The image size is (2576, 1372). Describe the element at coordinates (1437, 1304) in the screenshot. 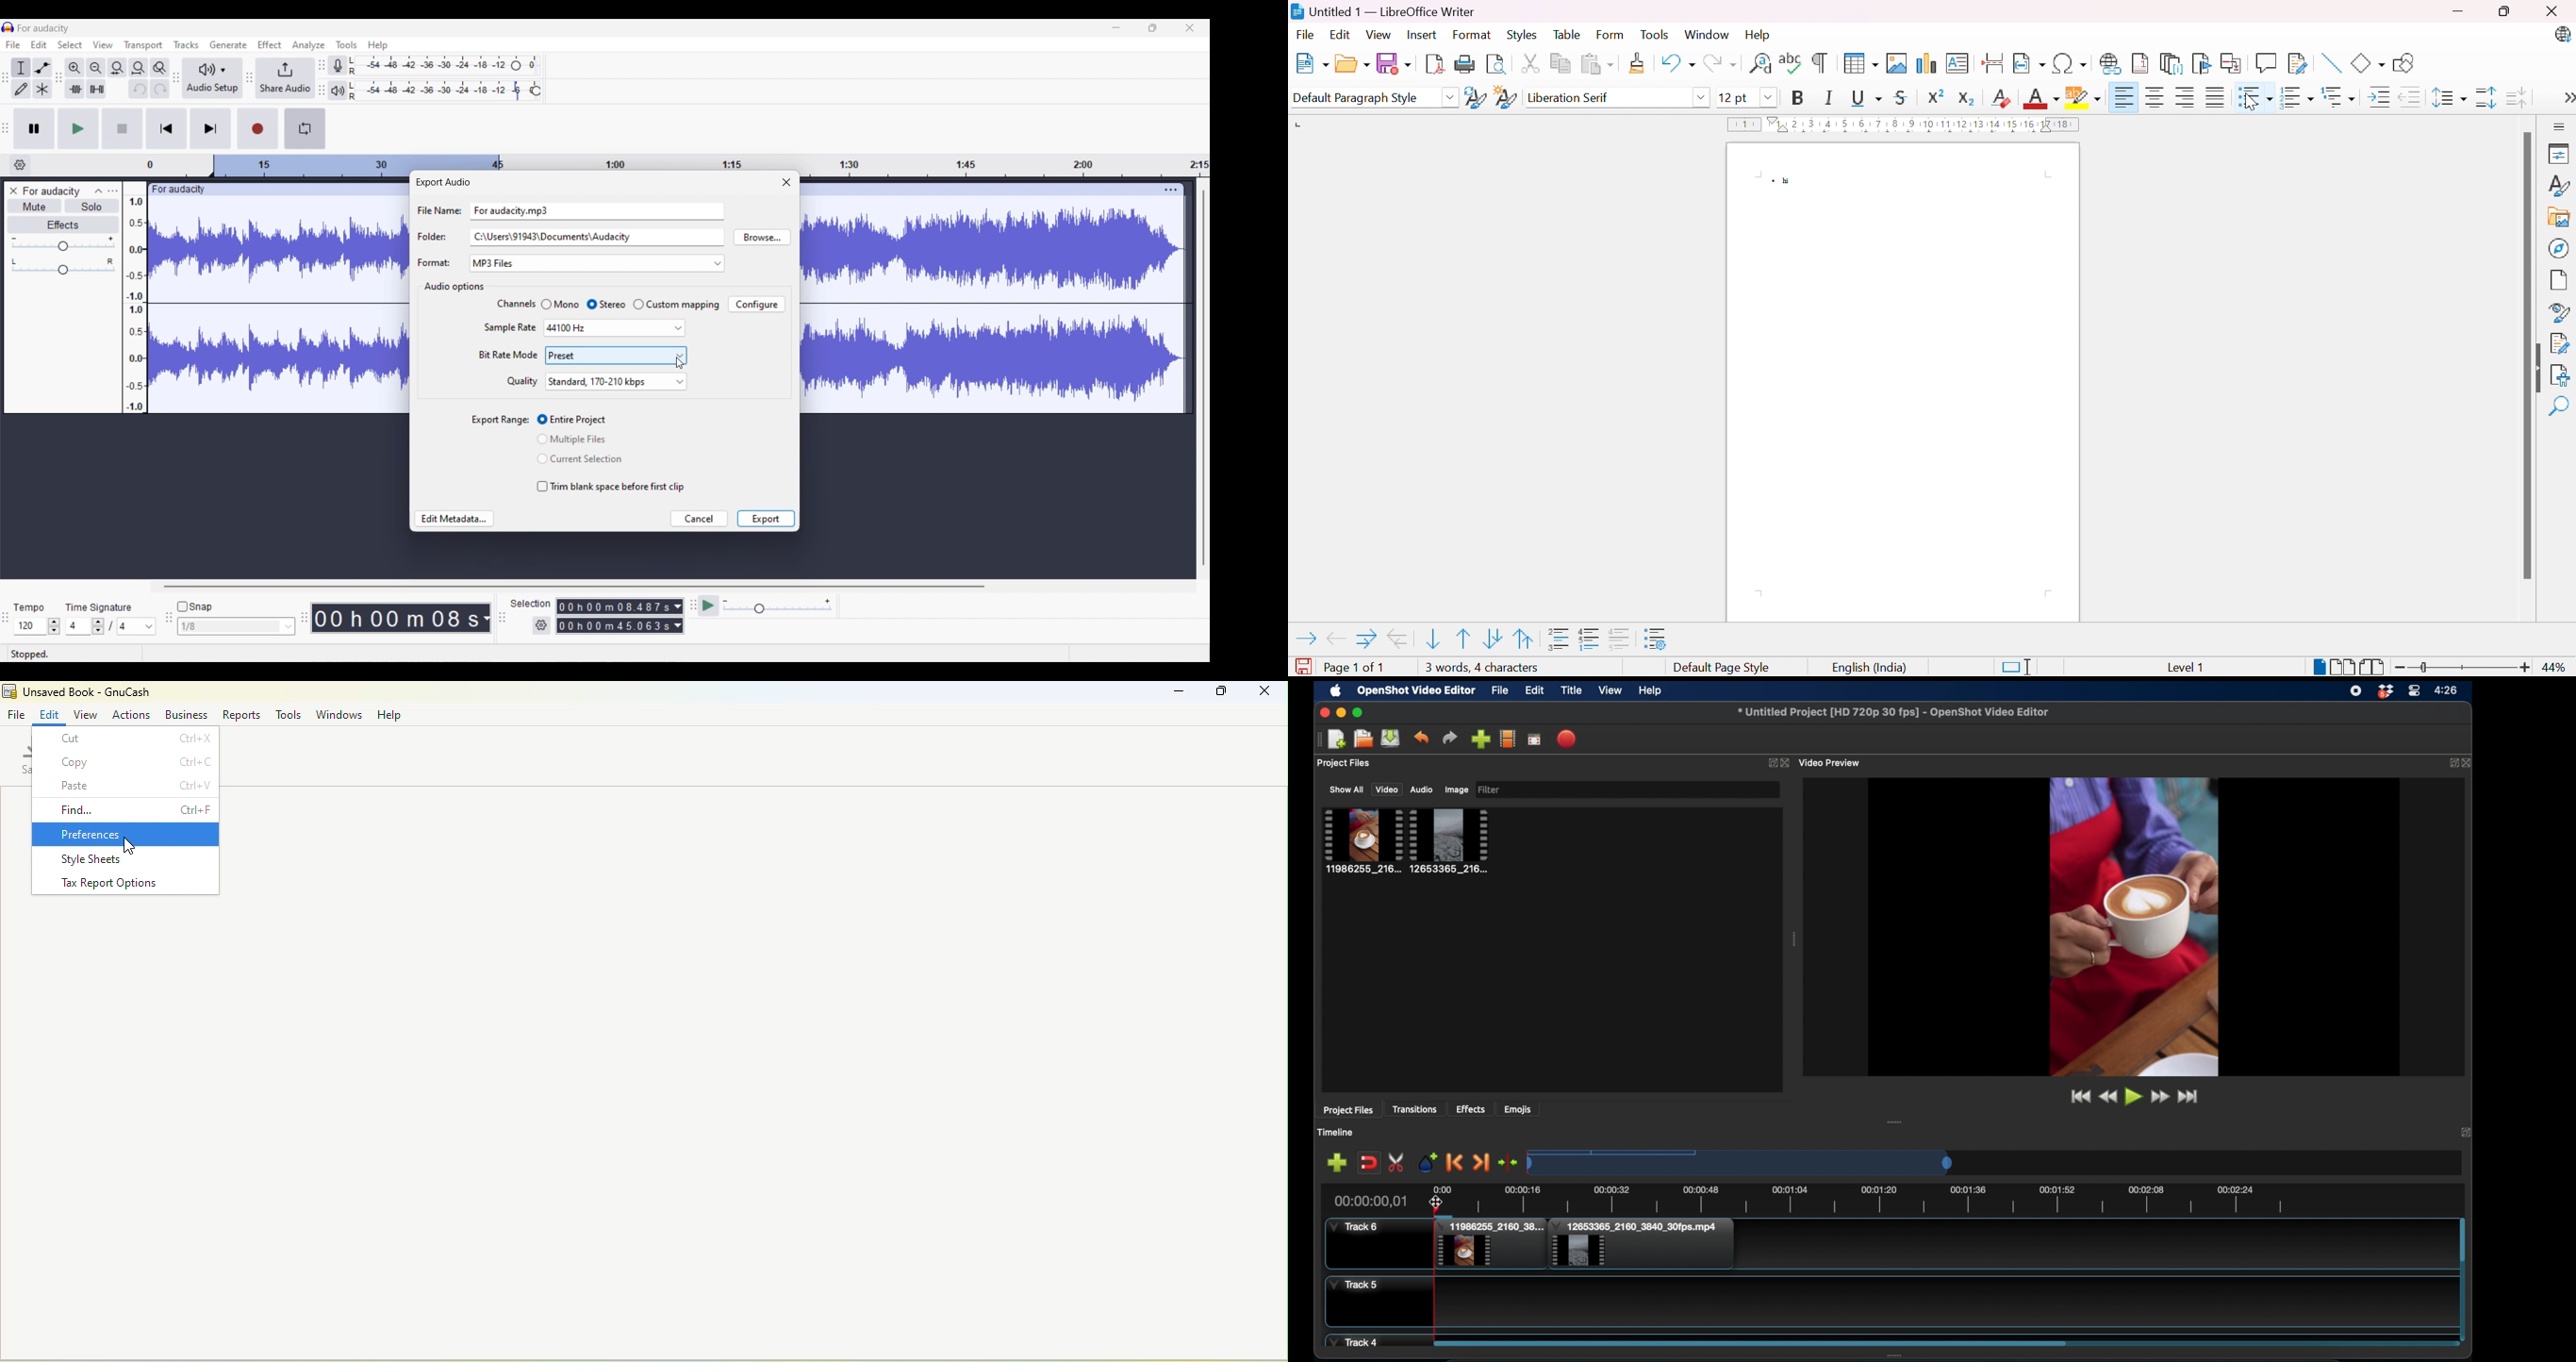

I see `playhead` at that location.